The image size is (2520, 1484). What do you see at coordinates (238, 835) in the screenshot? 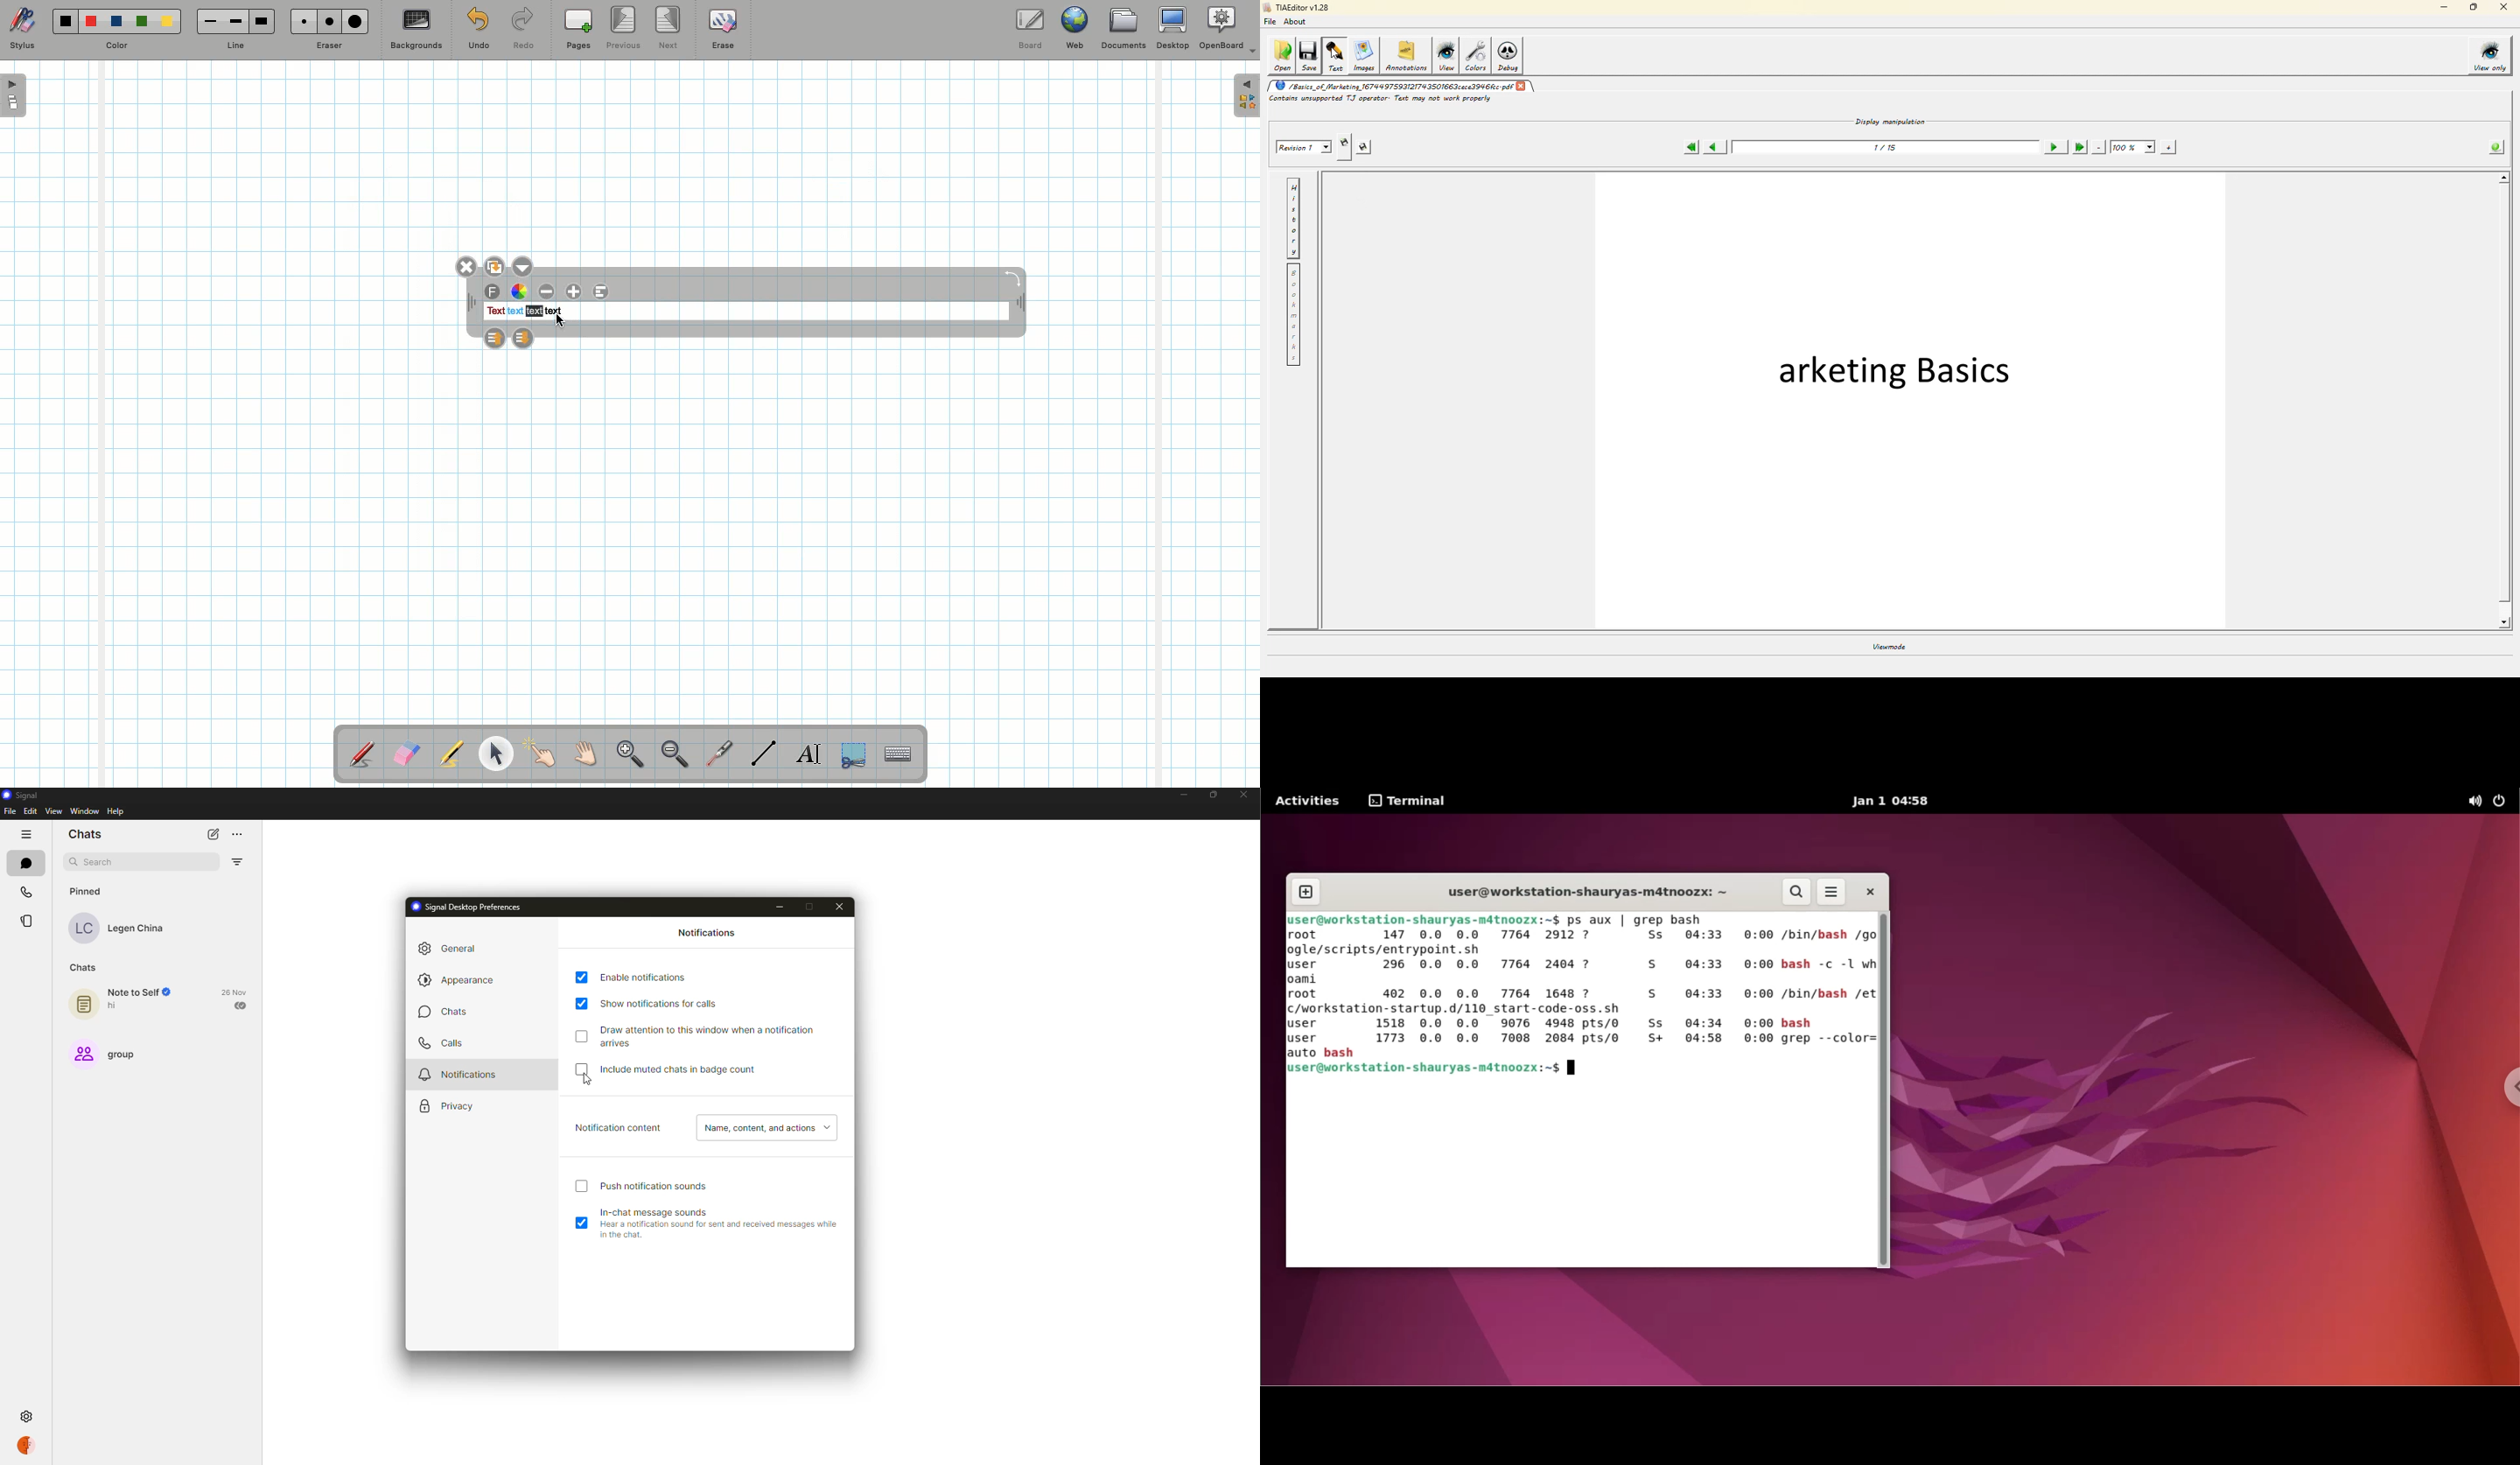
I see `more` at bounding box center [238, 835].